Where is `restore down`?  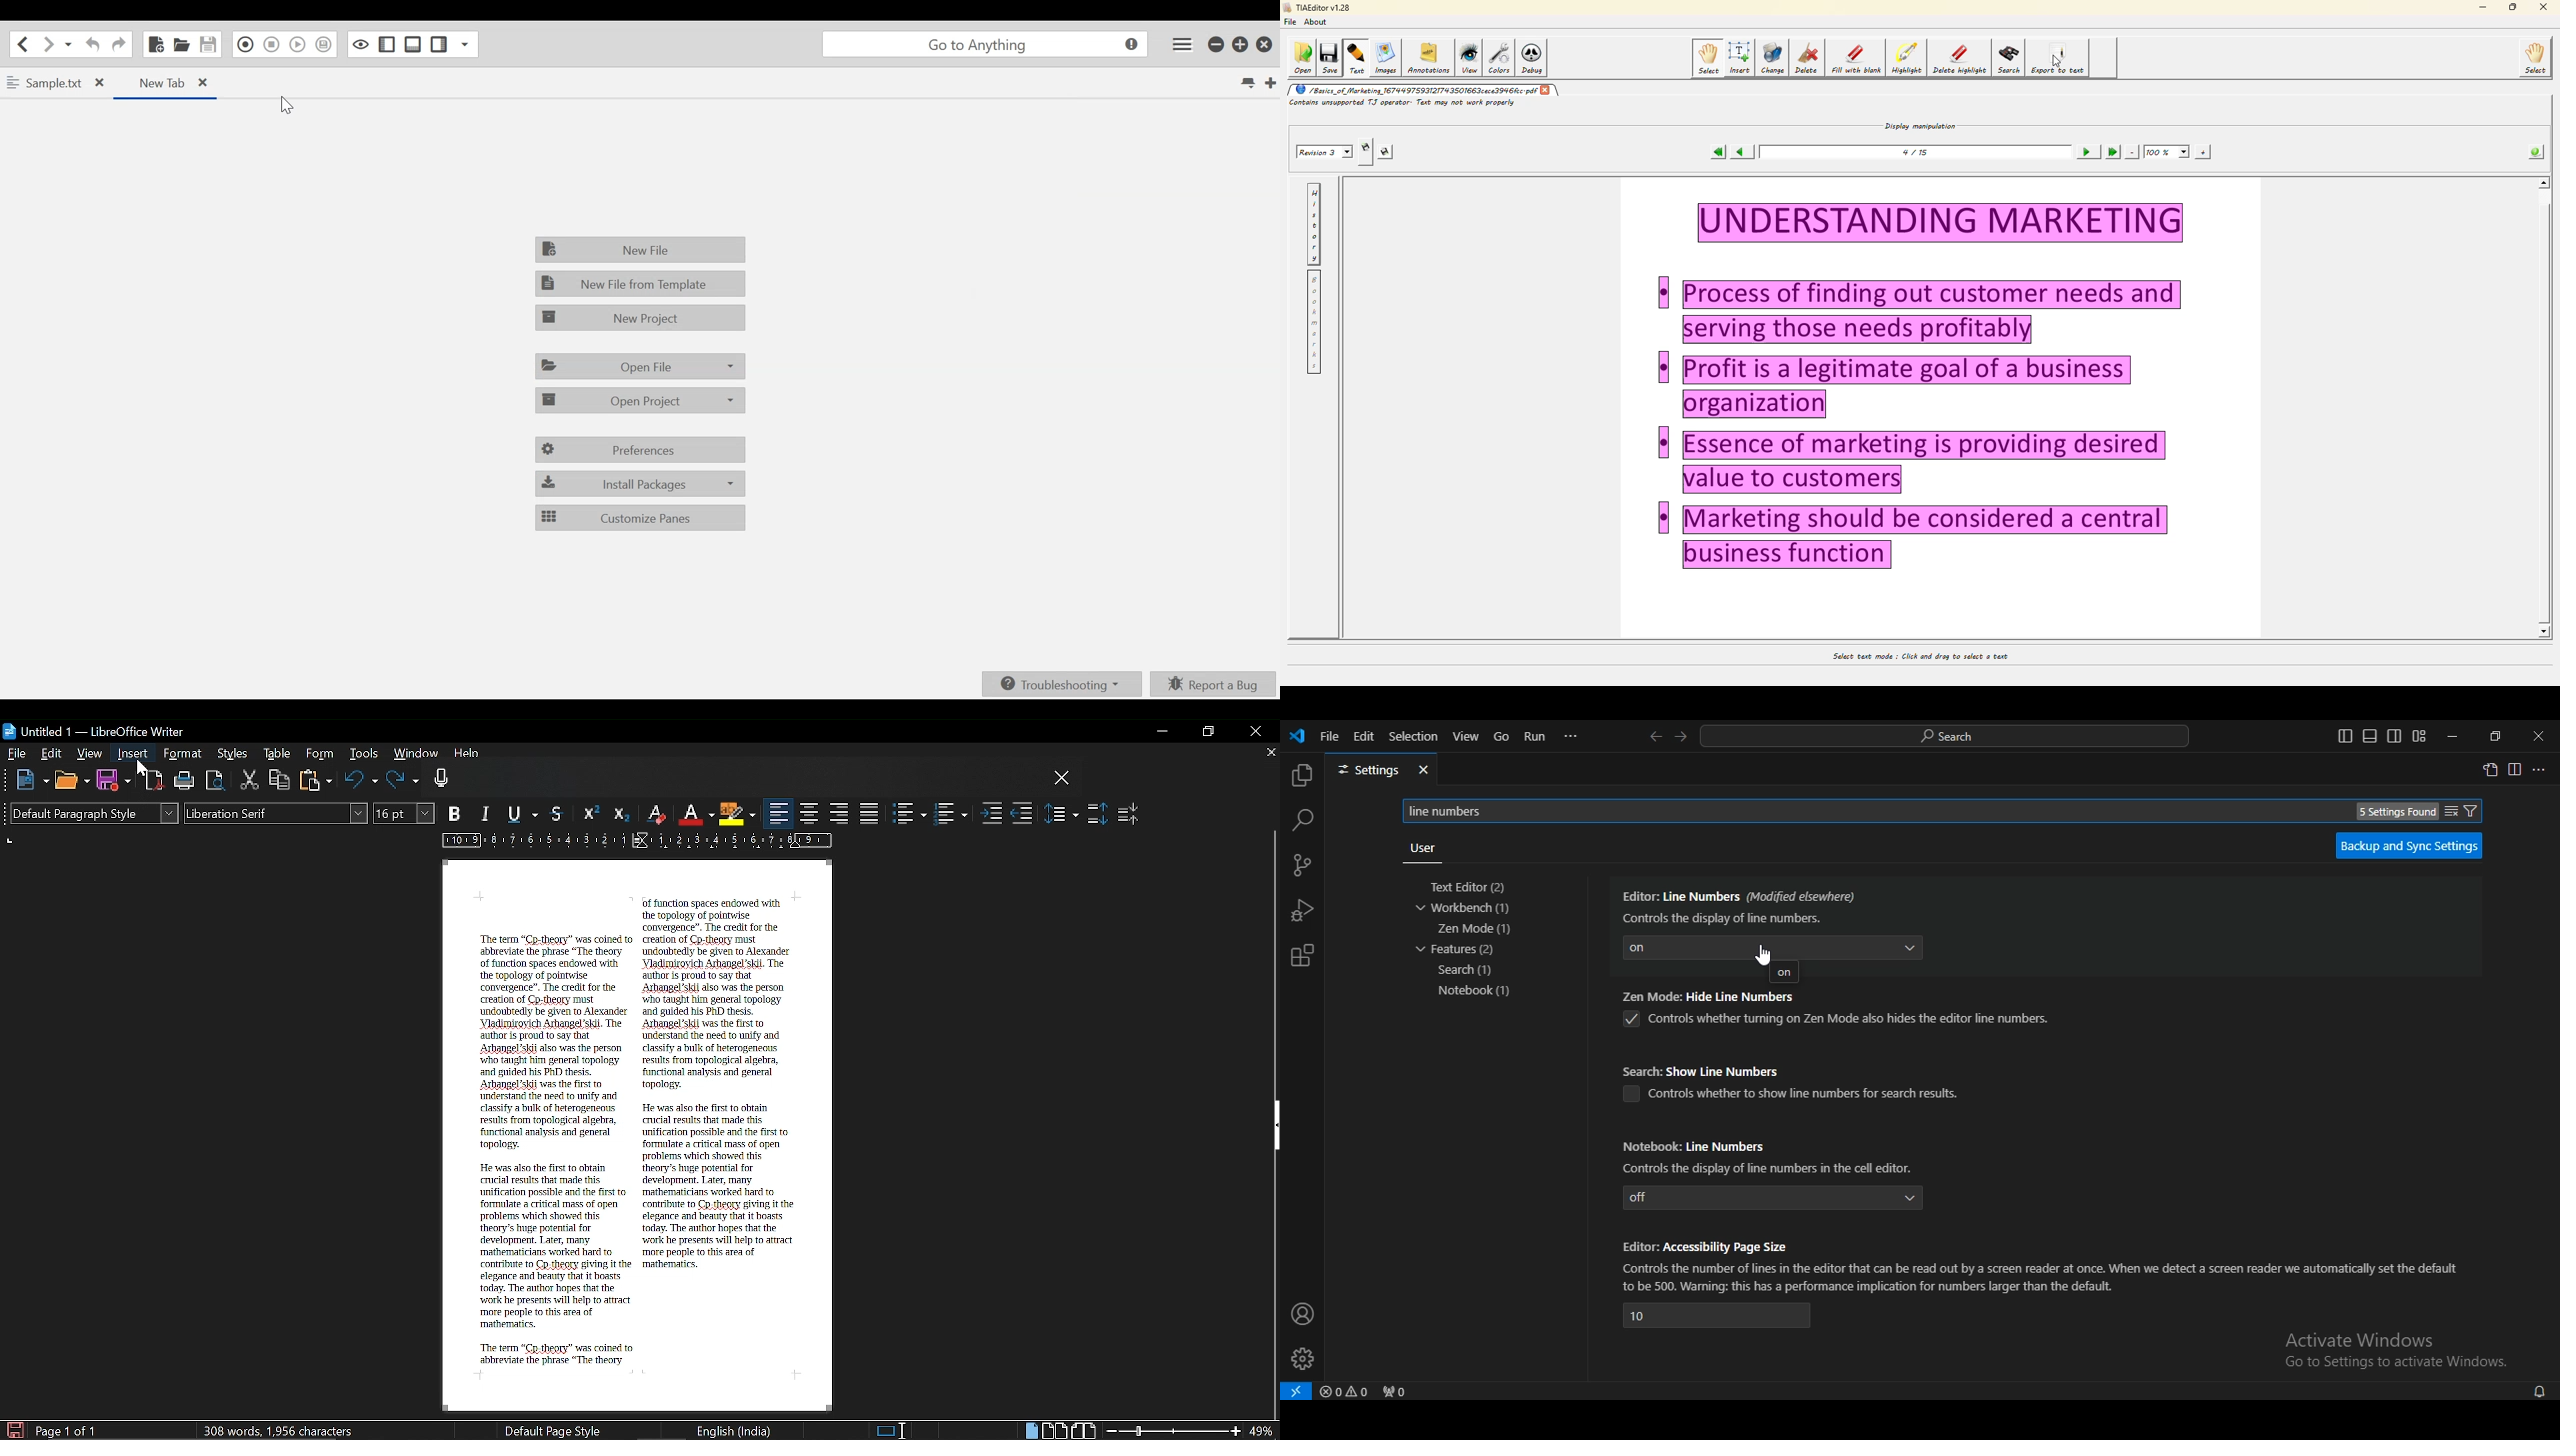 restore down is located at coordinates (2495, 736).